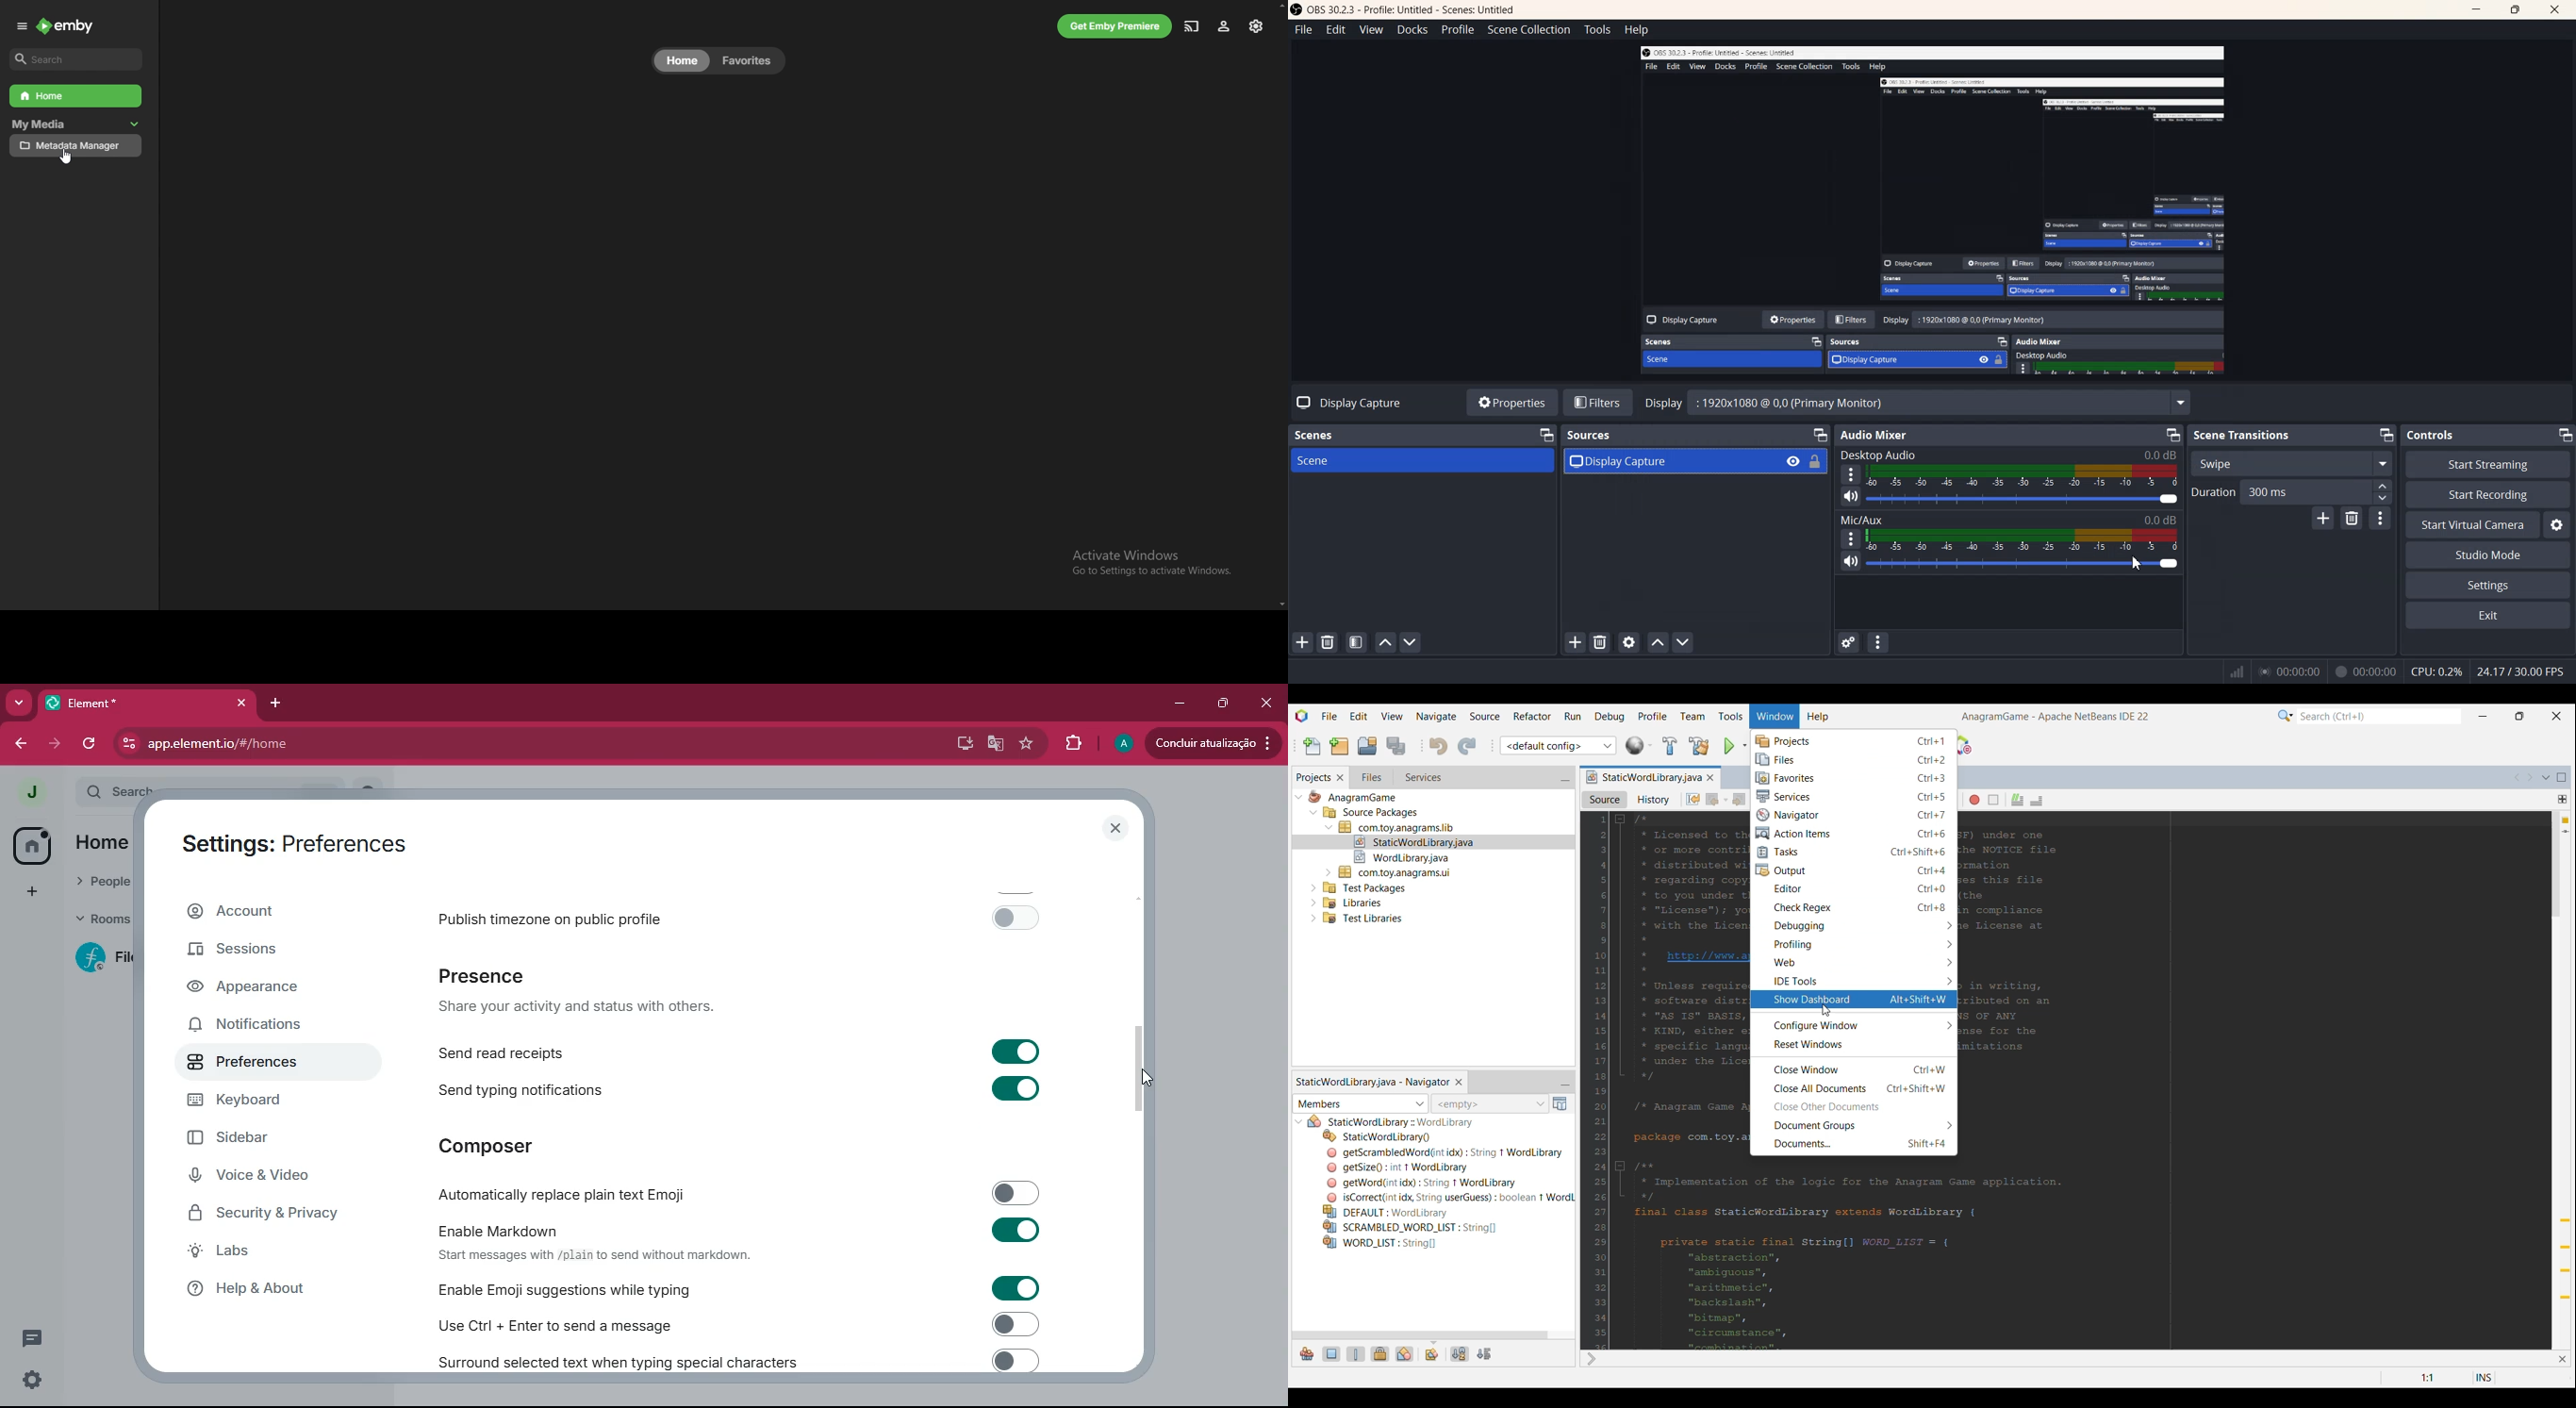 The height and width of the screenshot is (1428, 2576). I want to click on Text, so click(1940, 405).